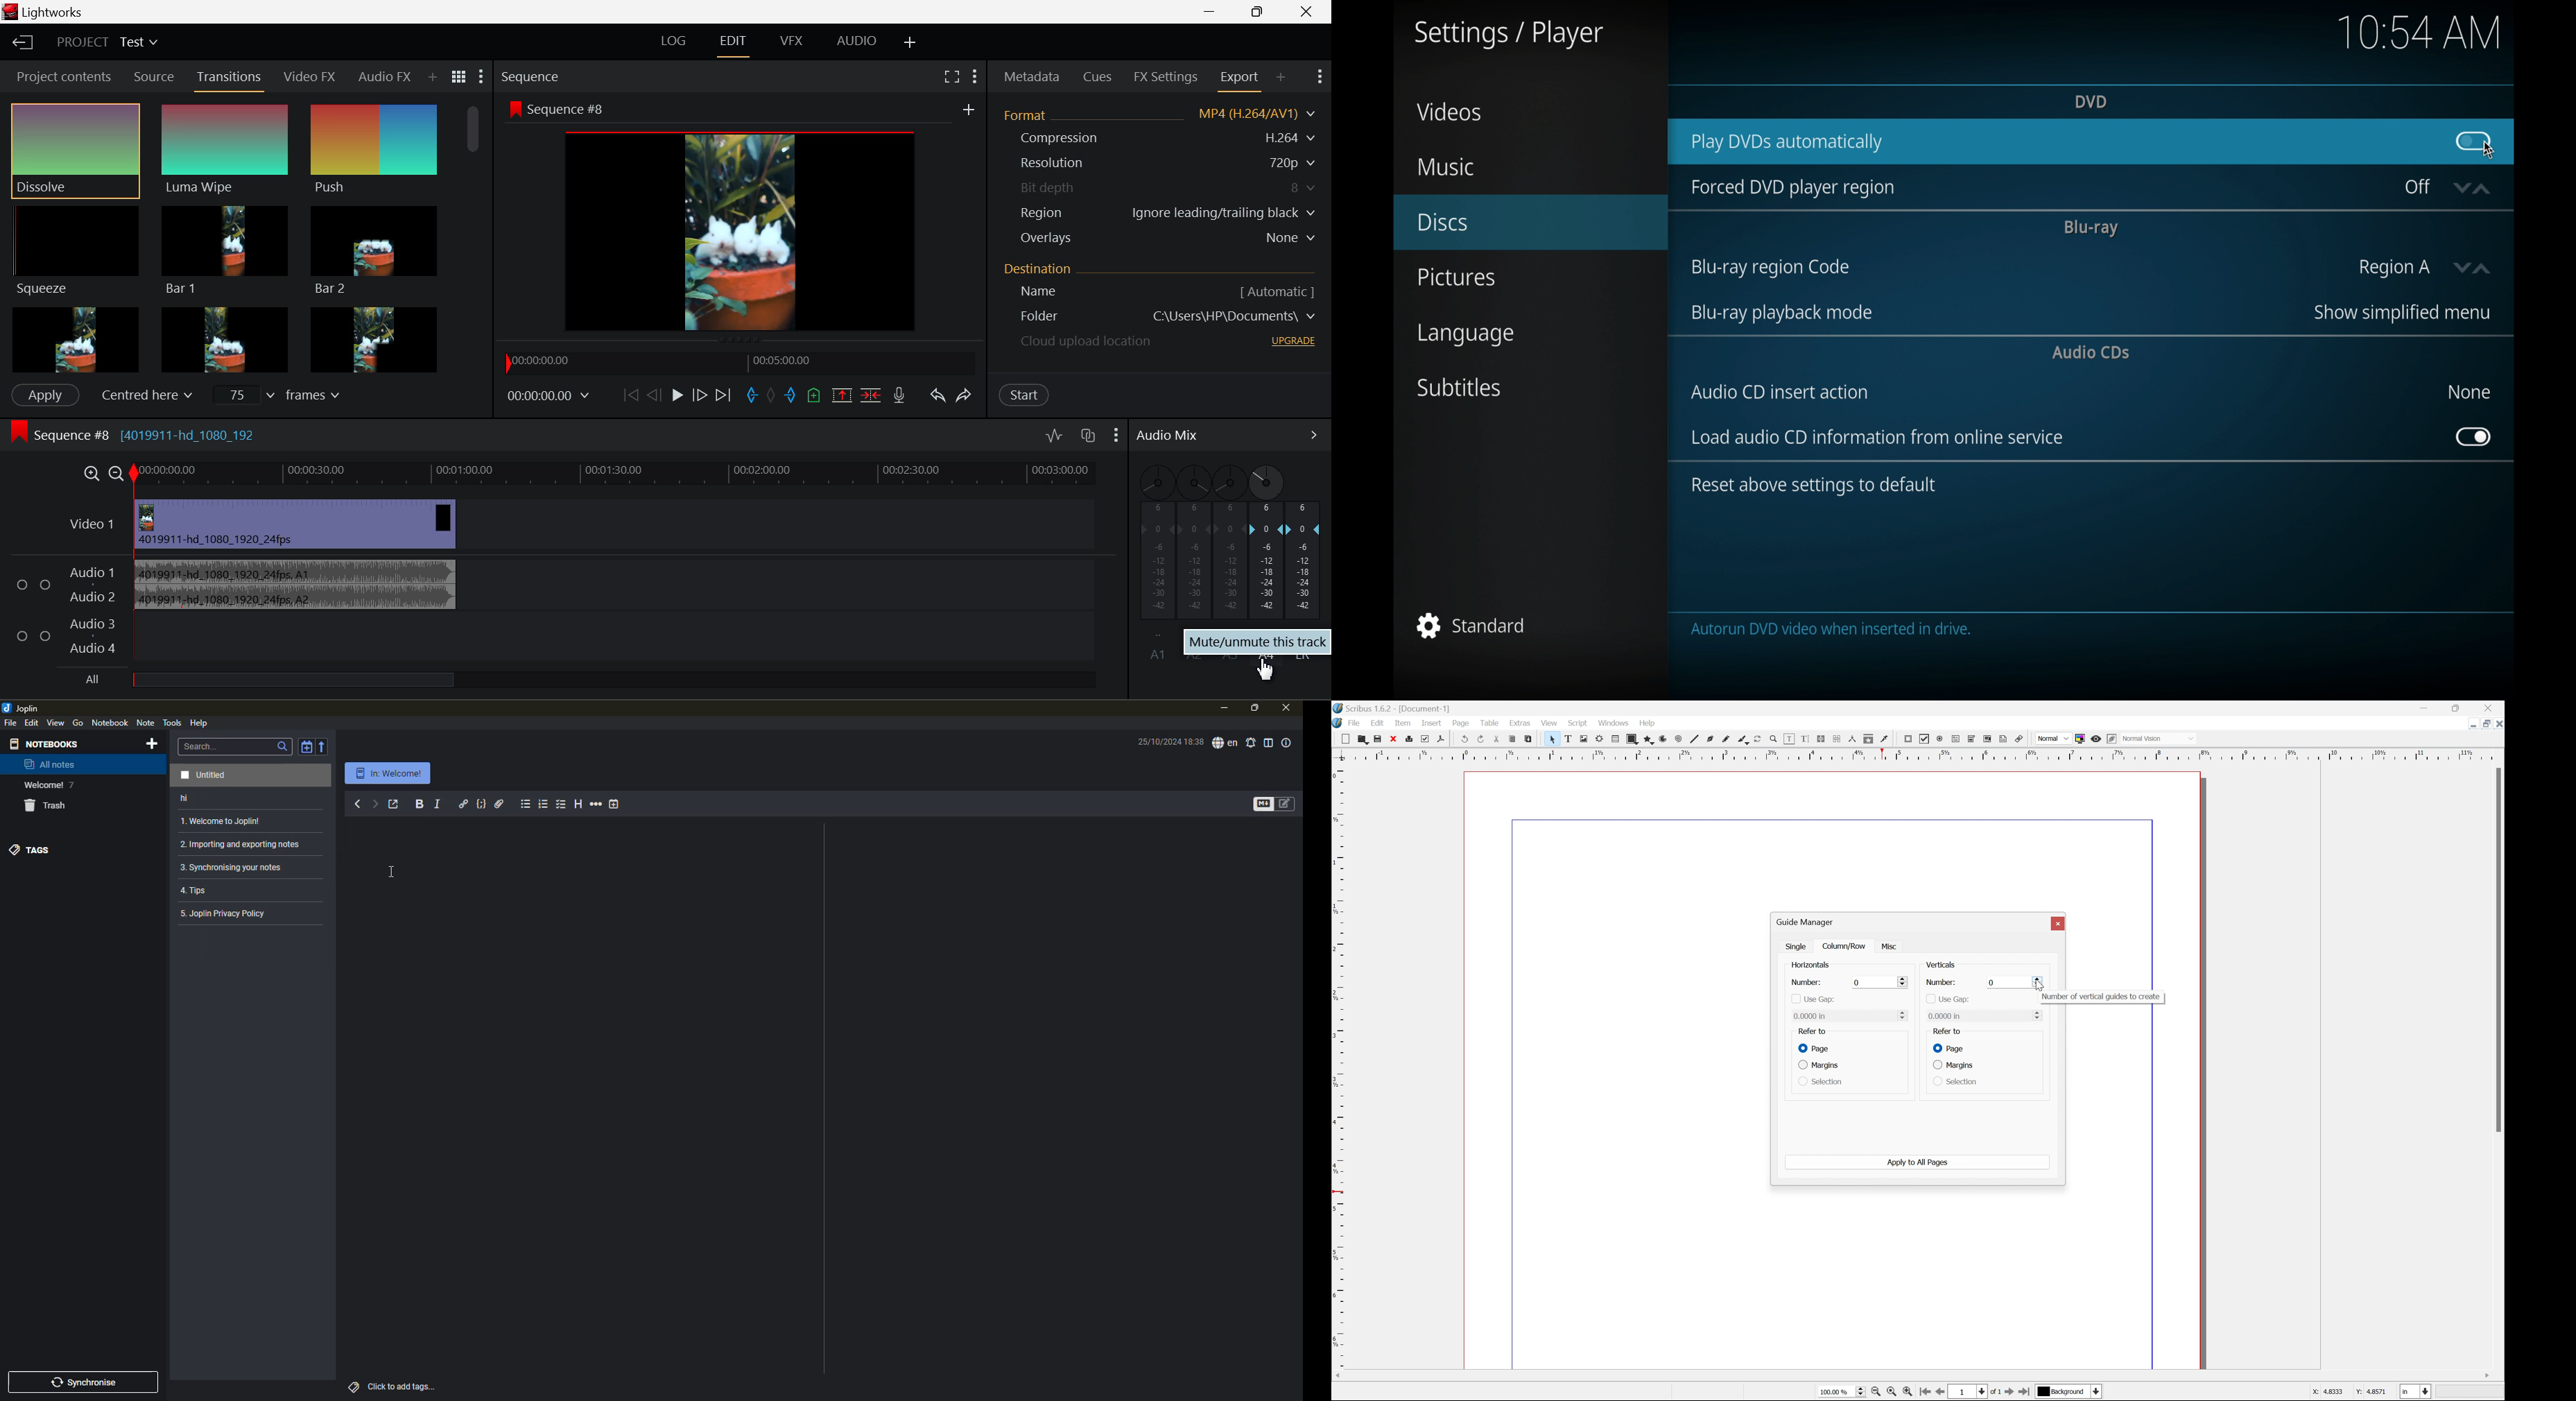 Image resolution: width=2576 pixels, height=1428 pixels. Describe the element at coordinates (1908, 739) in the screenshot. I see `pdf push button` at that location.